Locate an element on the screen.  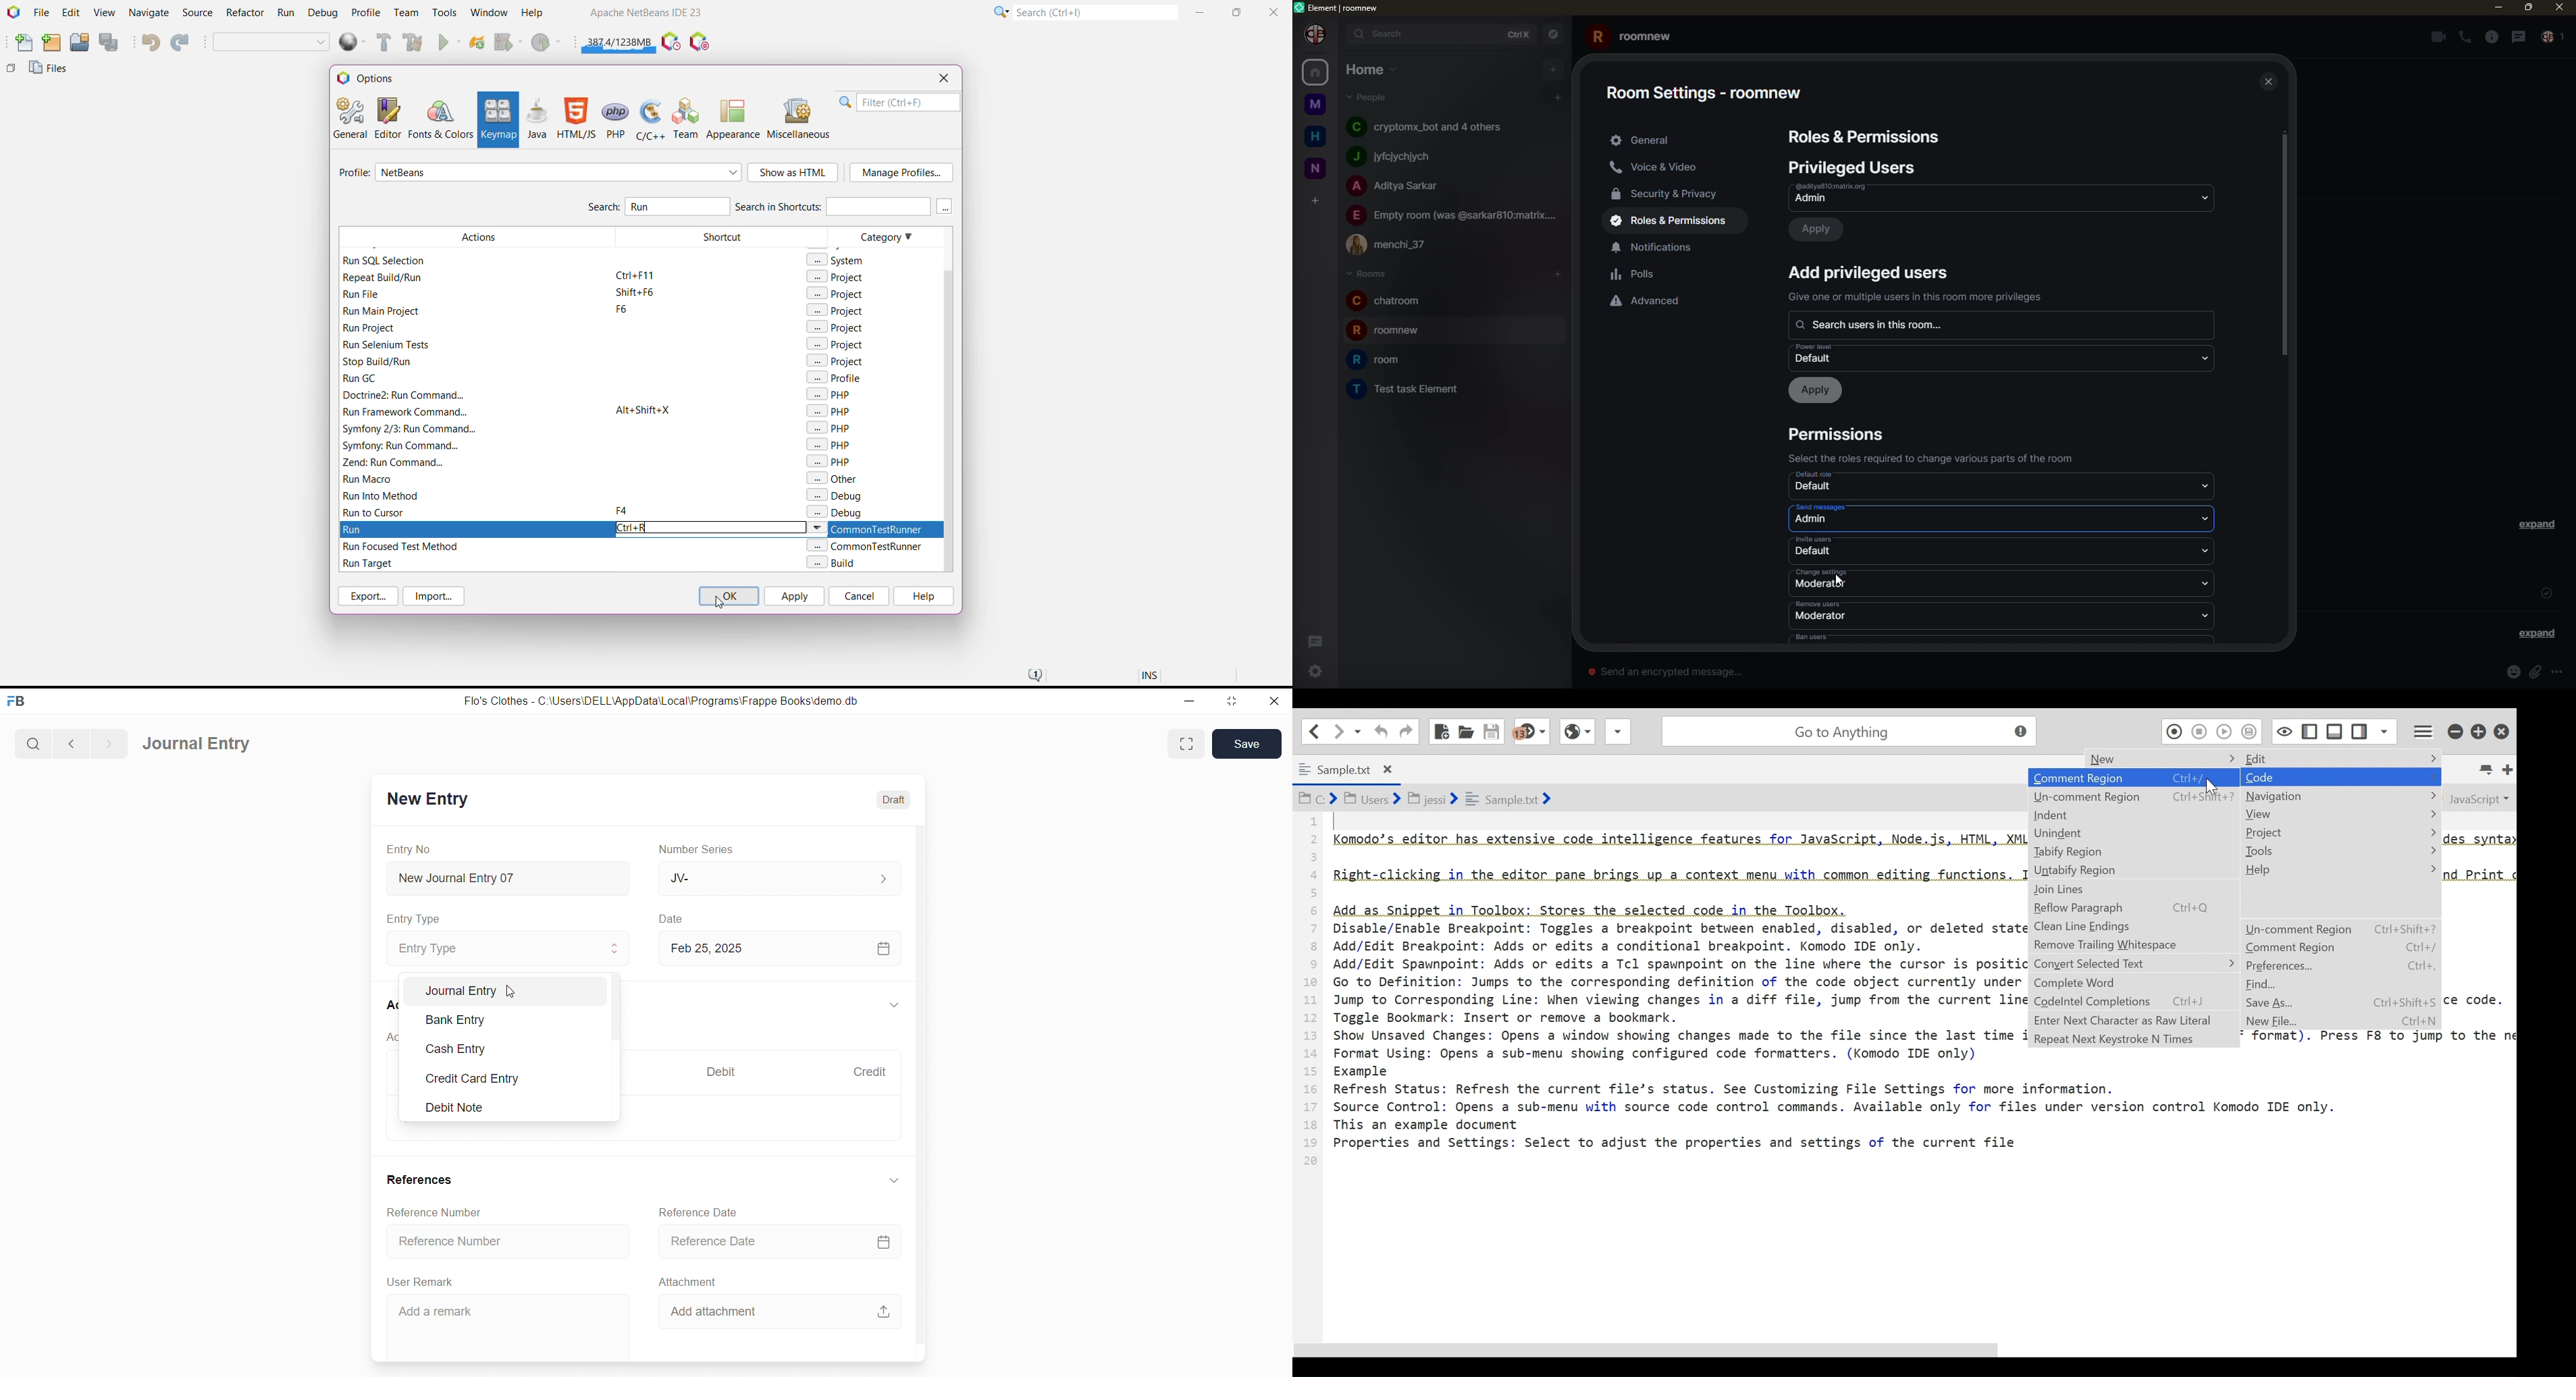
emoji is located at coordinates (2513, 671).